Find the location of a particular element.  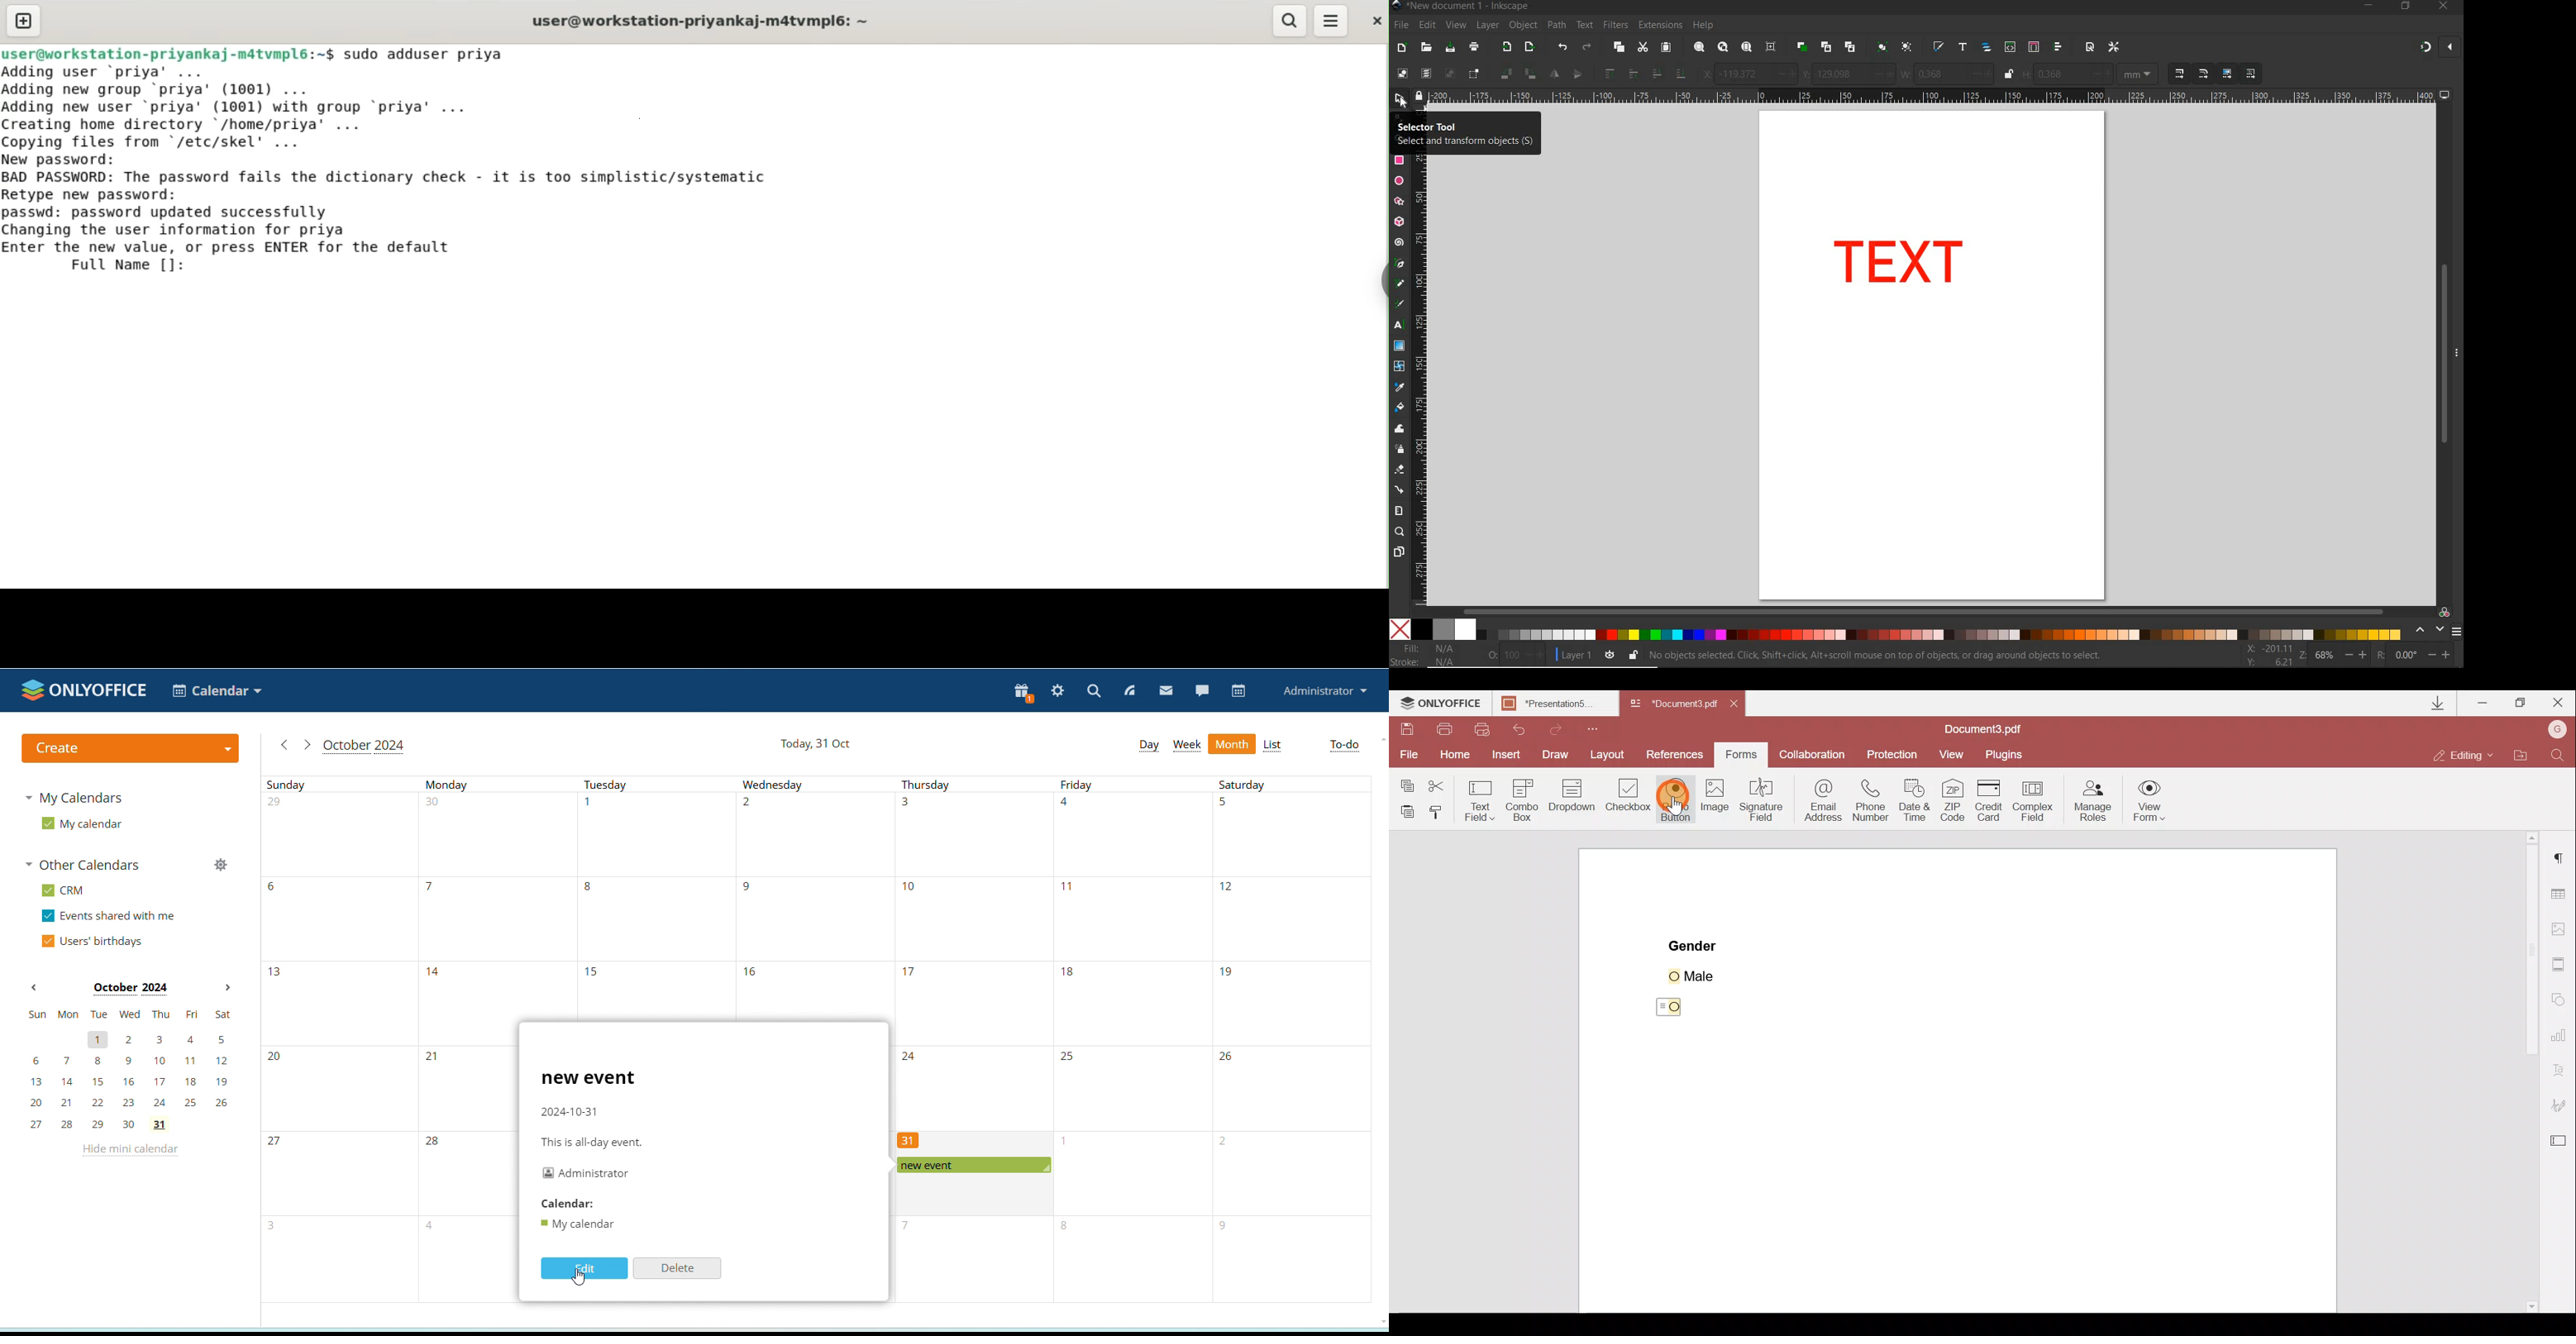

Date & time is located at coordinates (1919, 802).